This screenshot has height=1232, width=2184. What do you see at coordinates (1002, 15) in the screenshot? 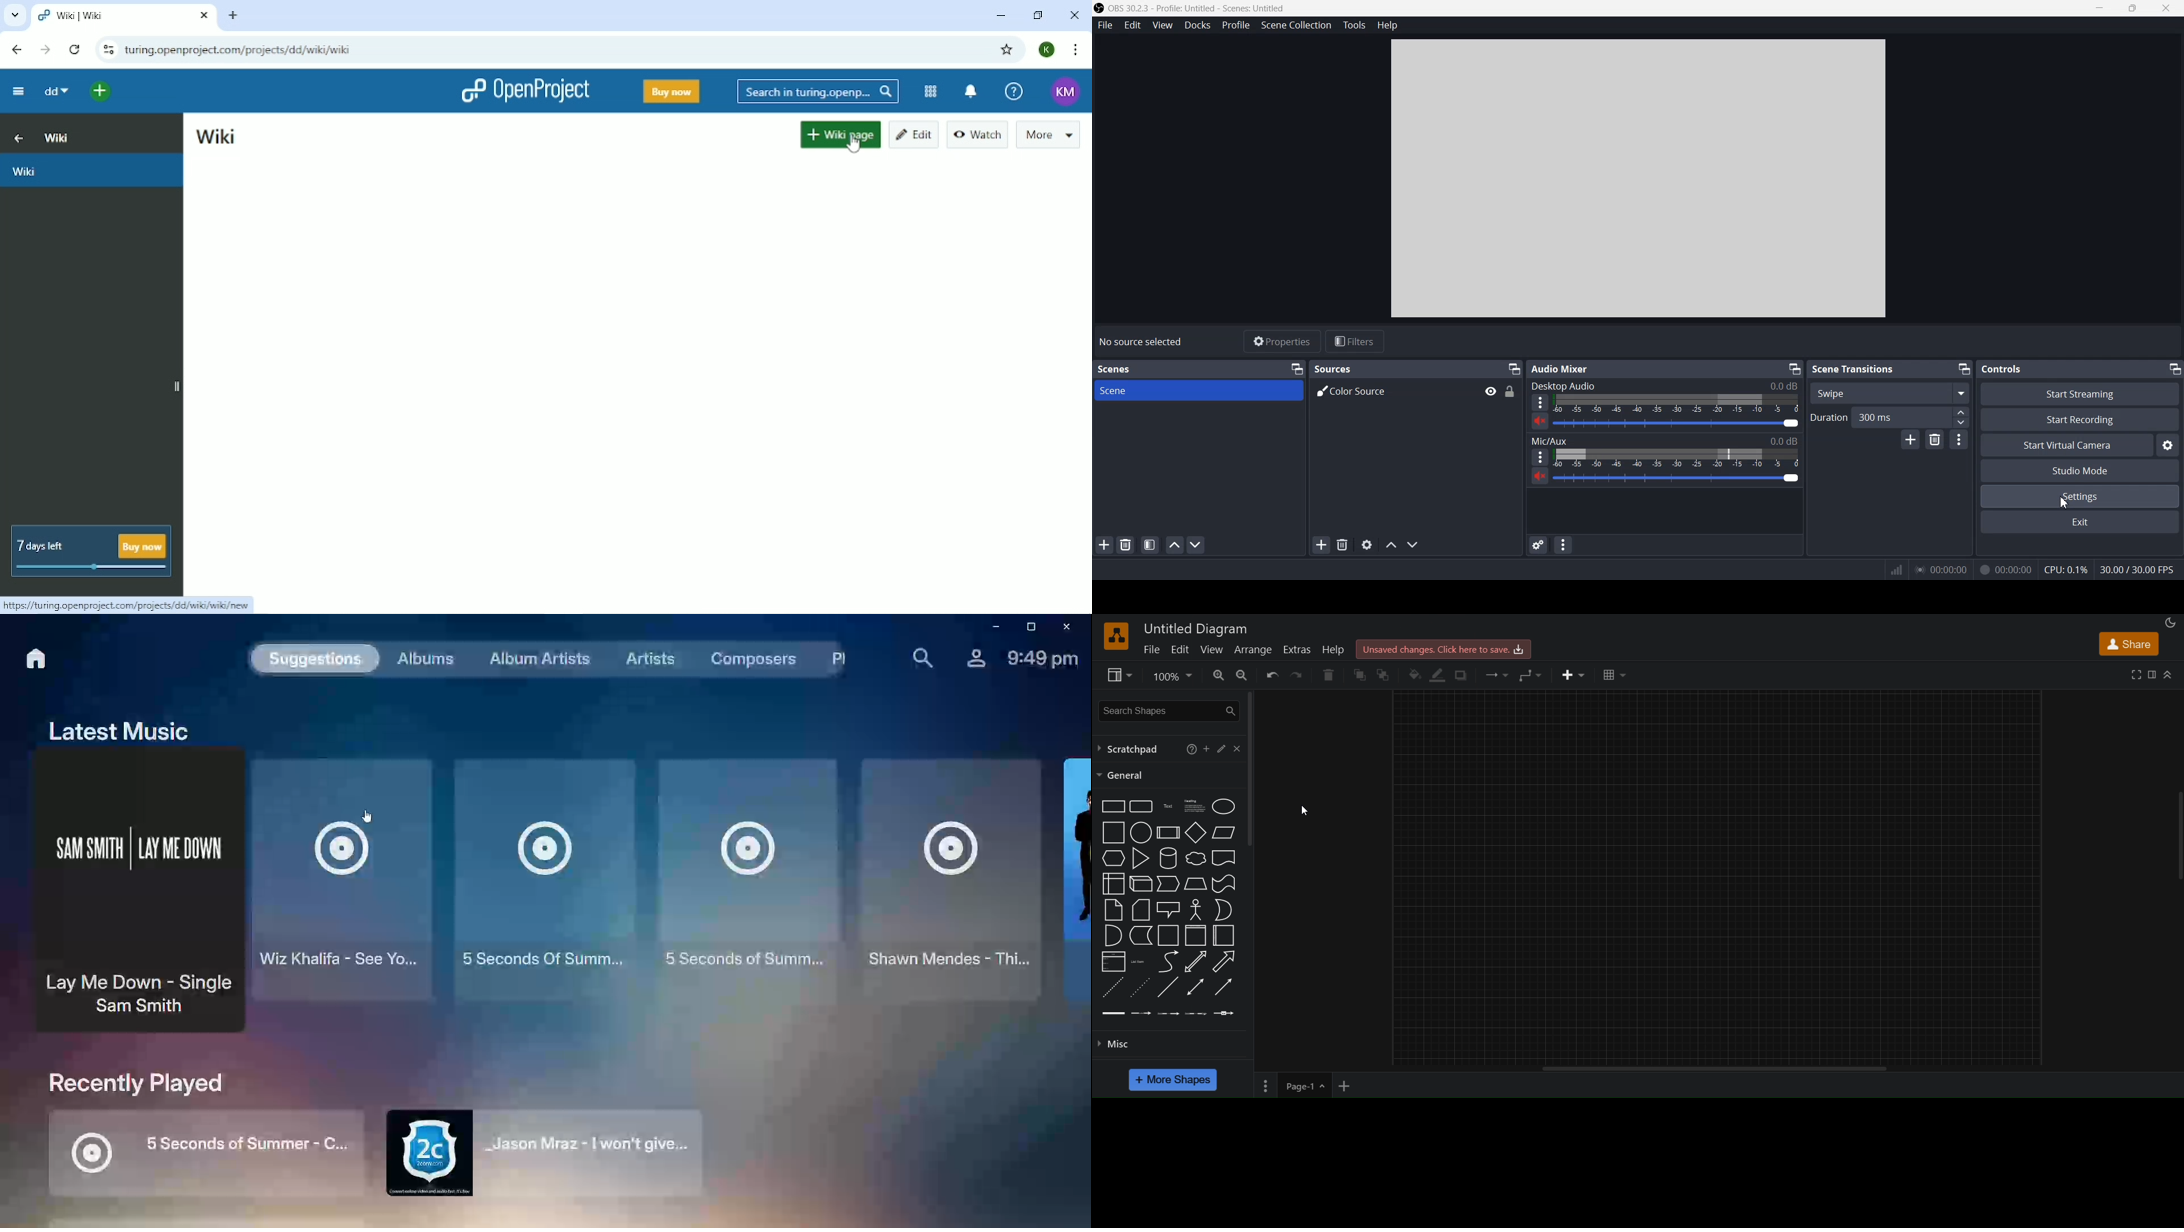
I see `Minimize` at bounding box center [1002, 15].